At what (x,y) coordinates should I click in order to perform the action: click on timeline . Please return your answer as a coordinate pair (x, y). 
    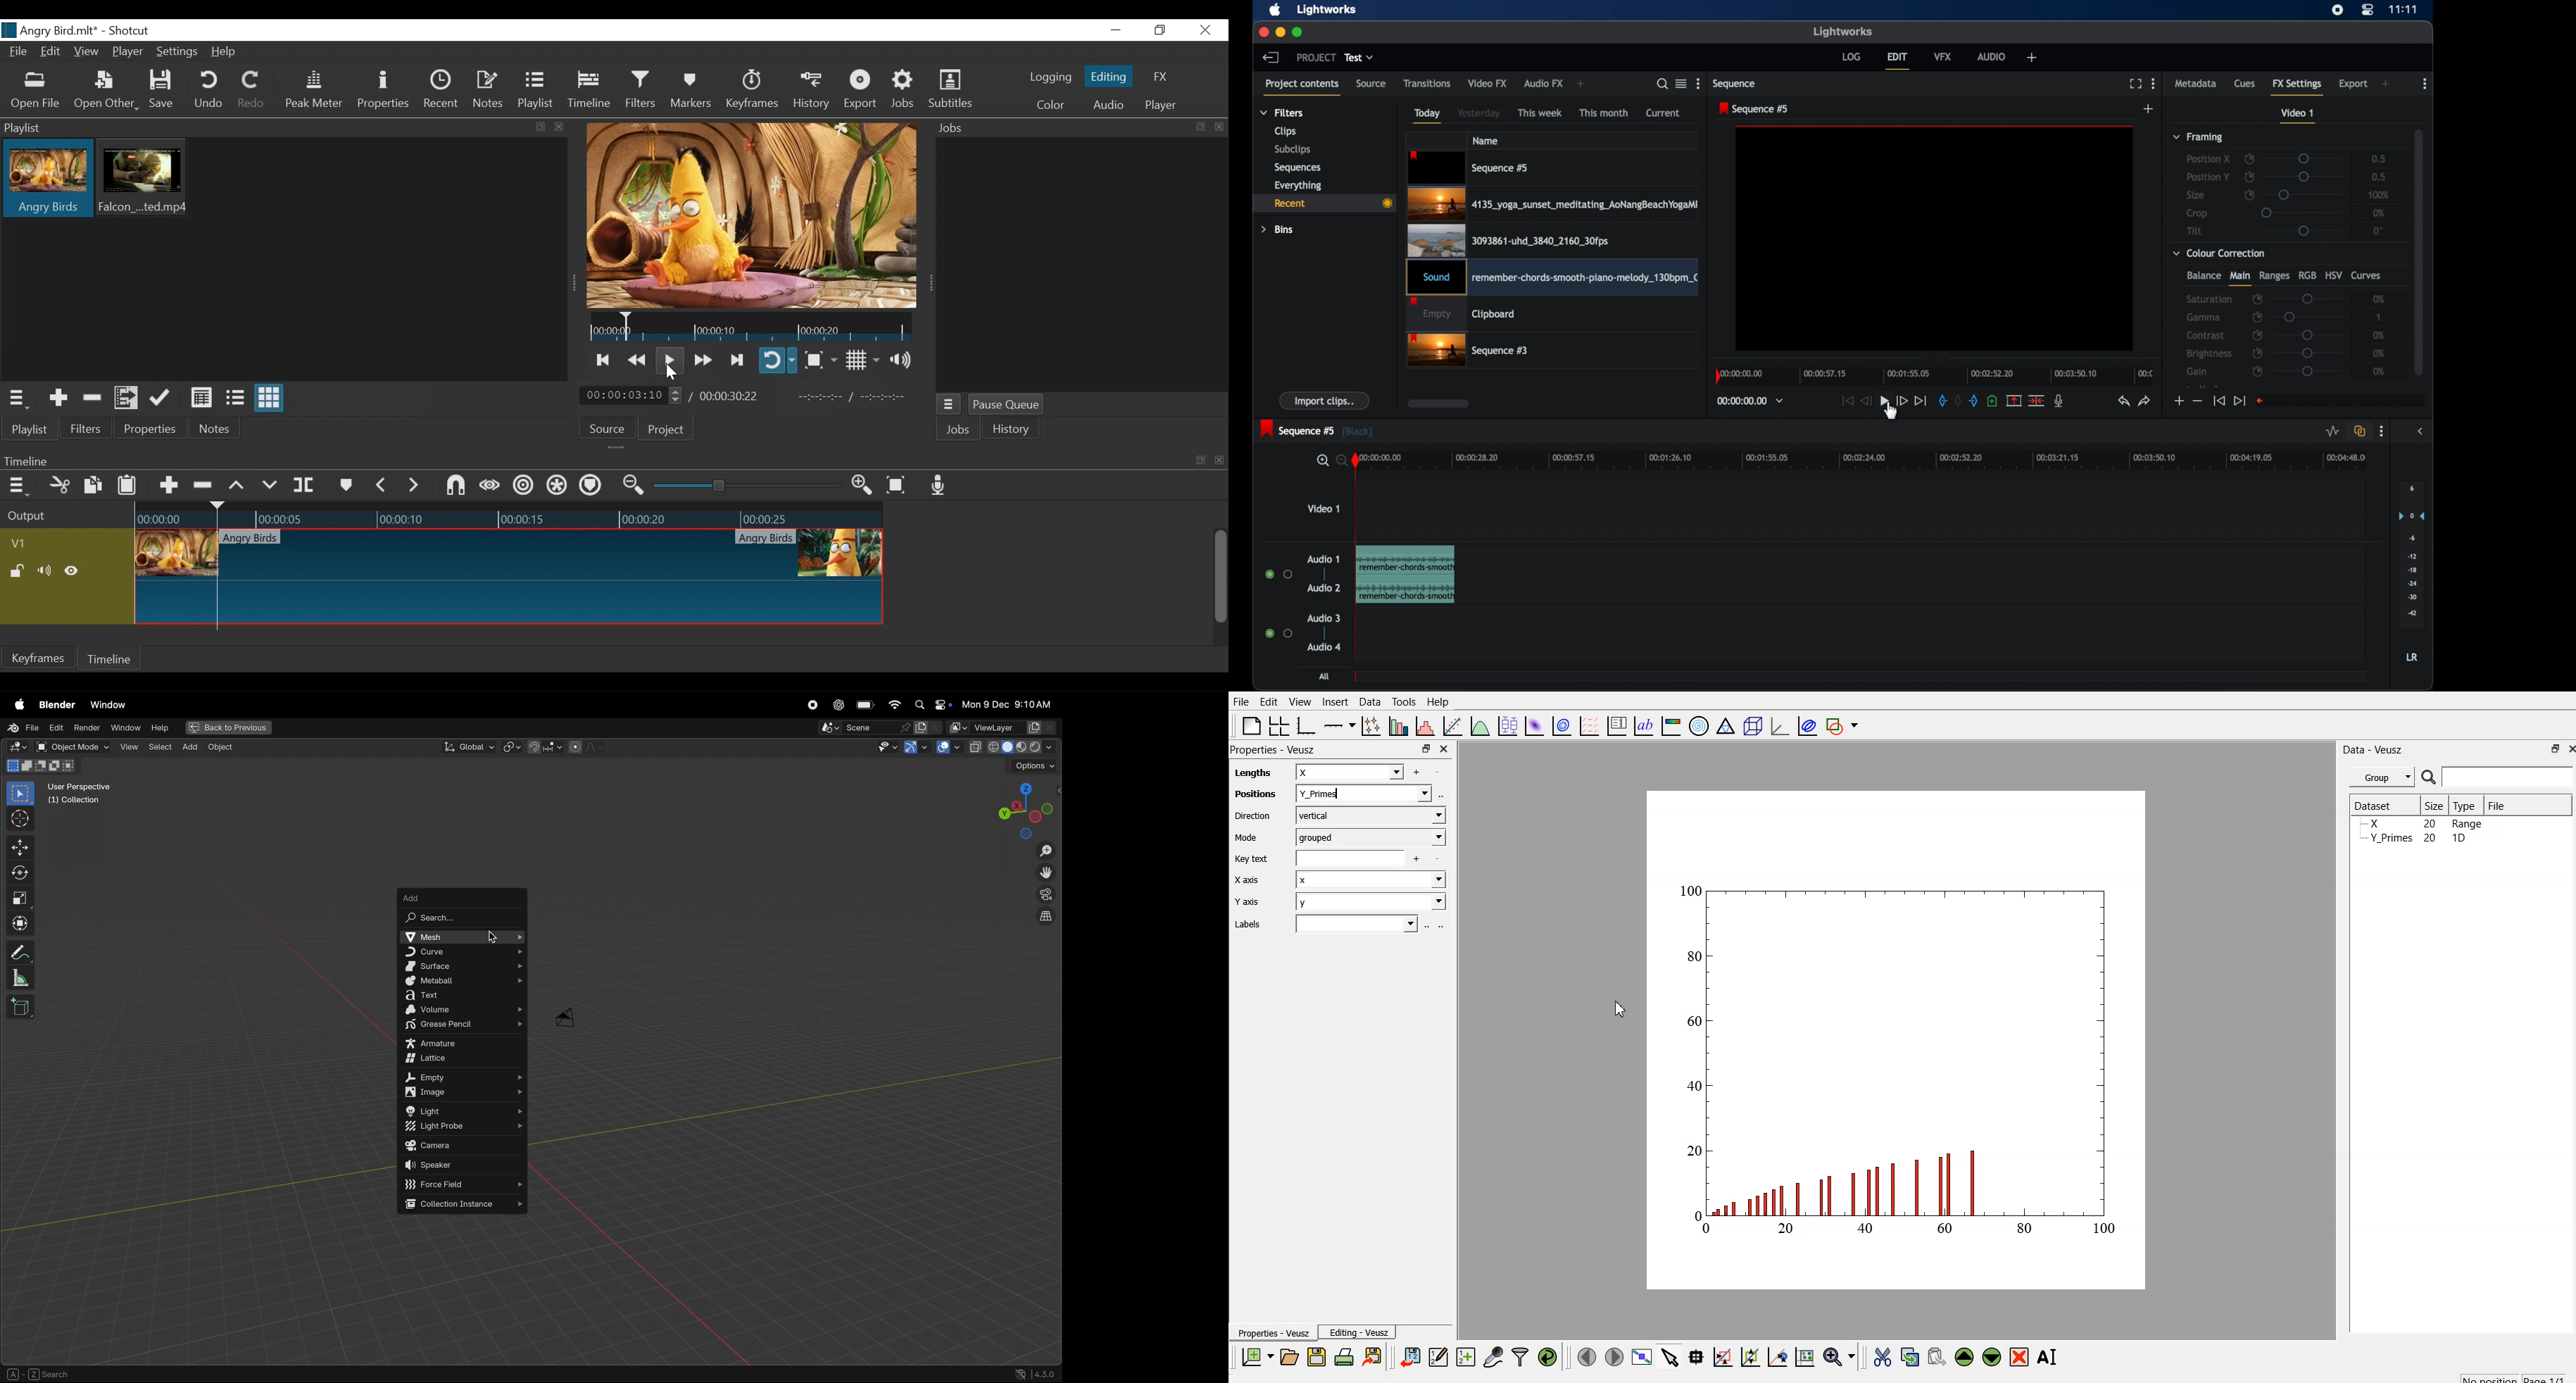
    Looking at the image, I should click on (1934, 376).